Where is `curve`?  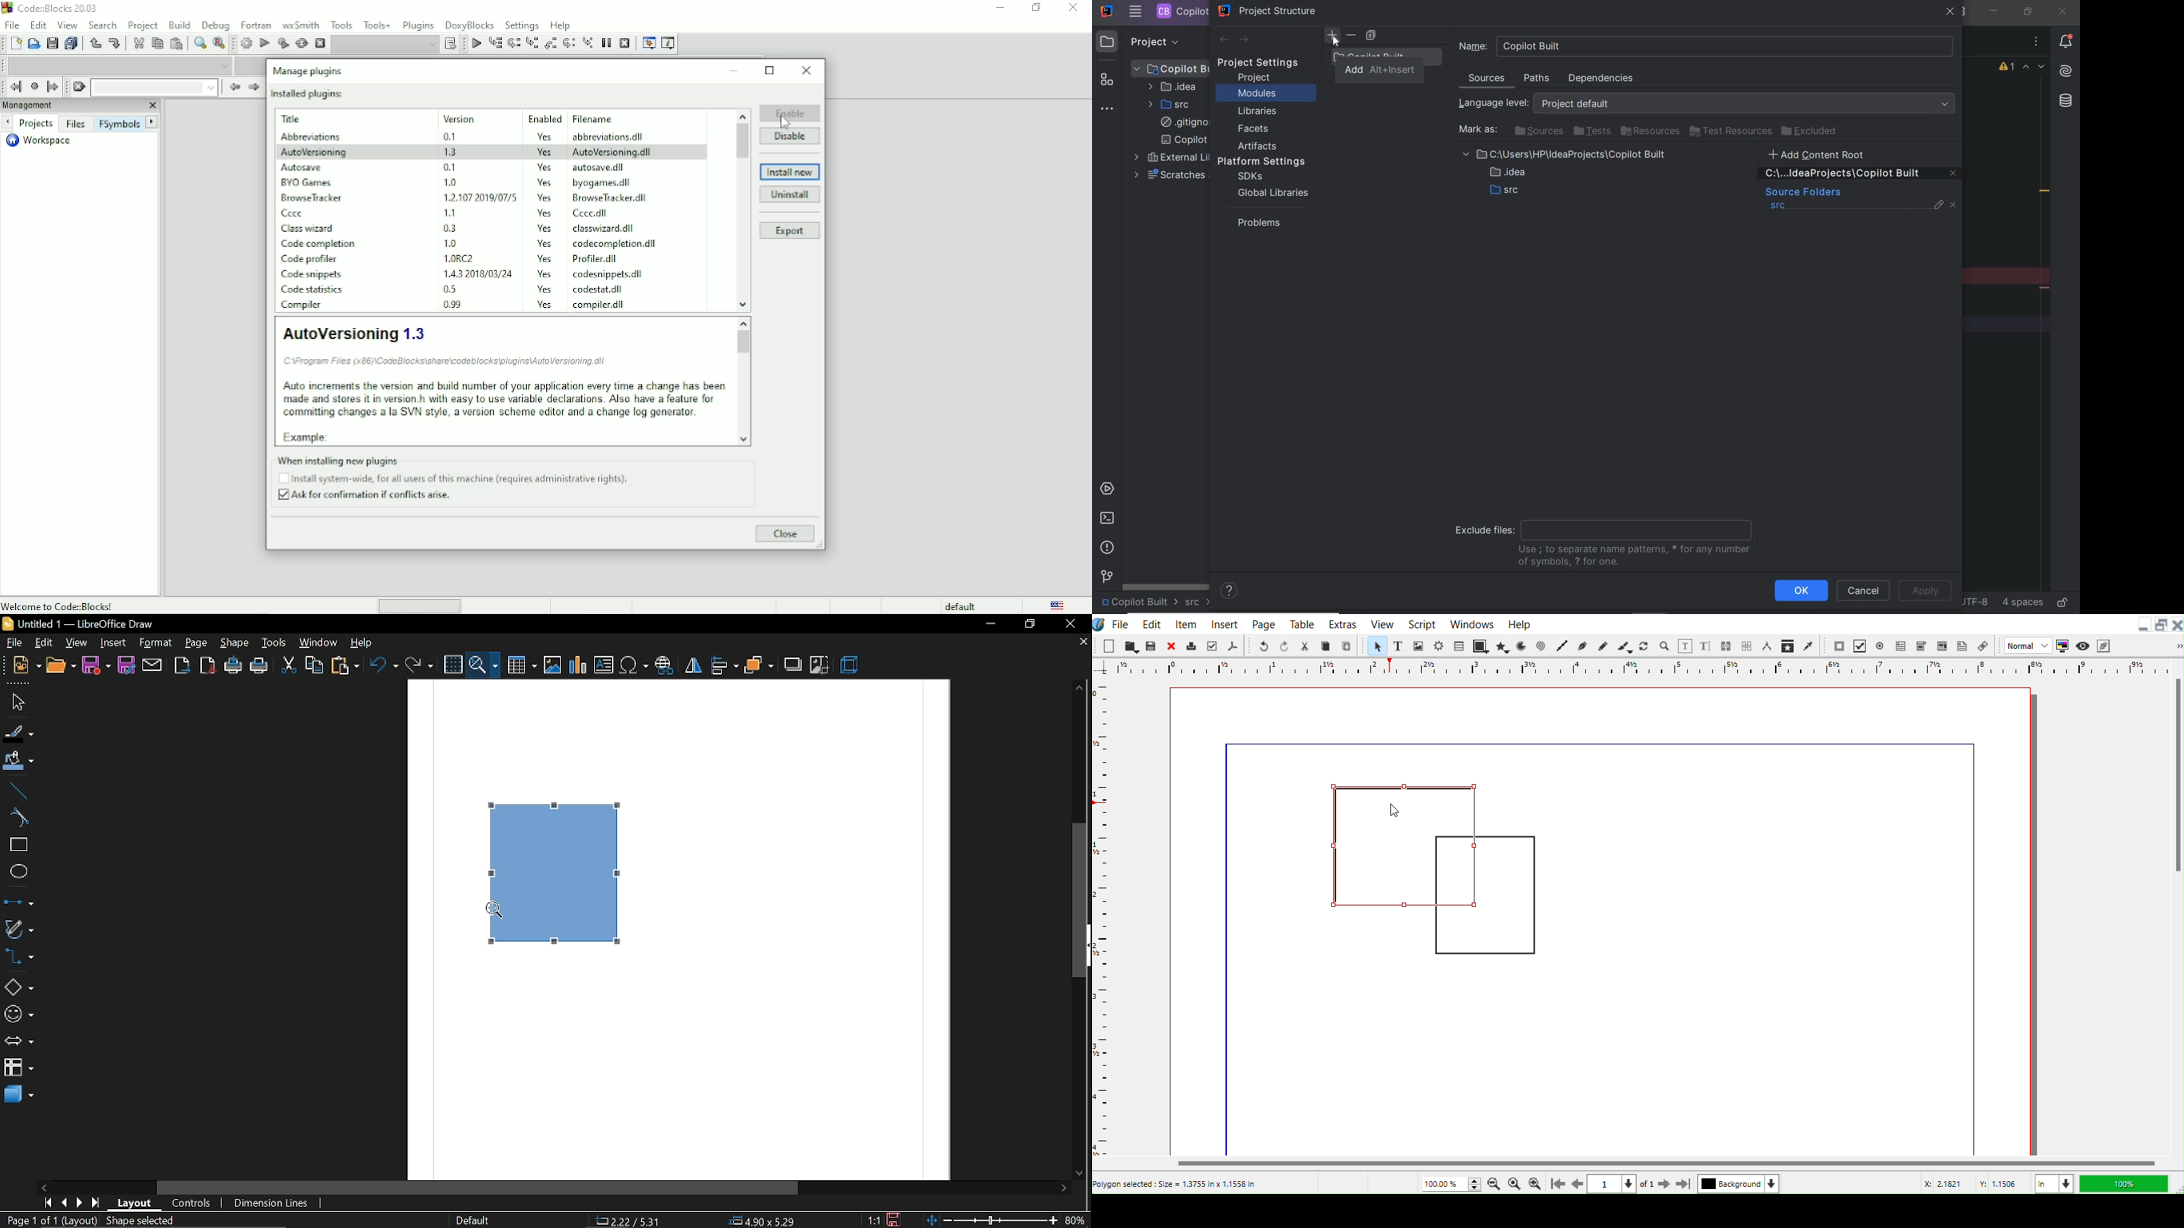
curve is located at coordinates (15, 819).